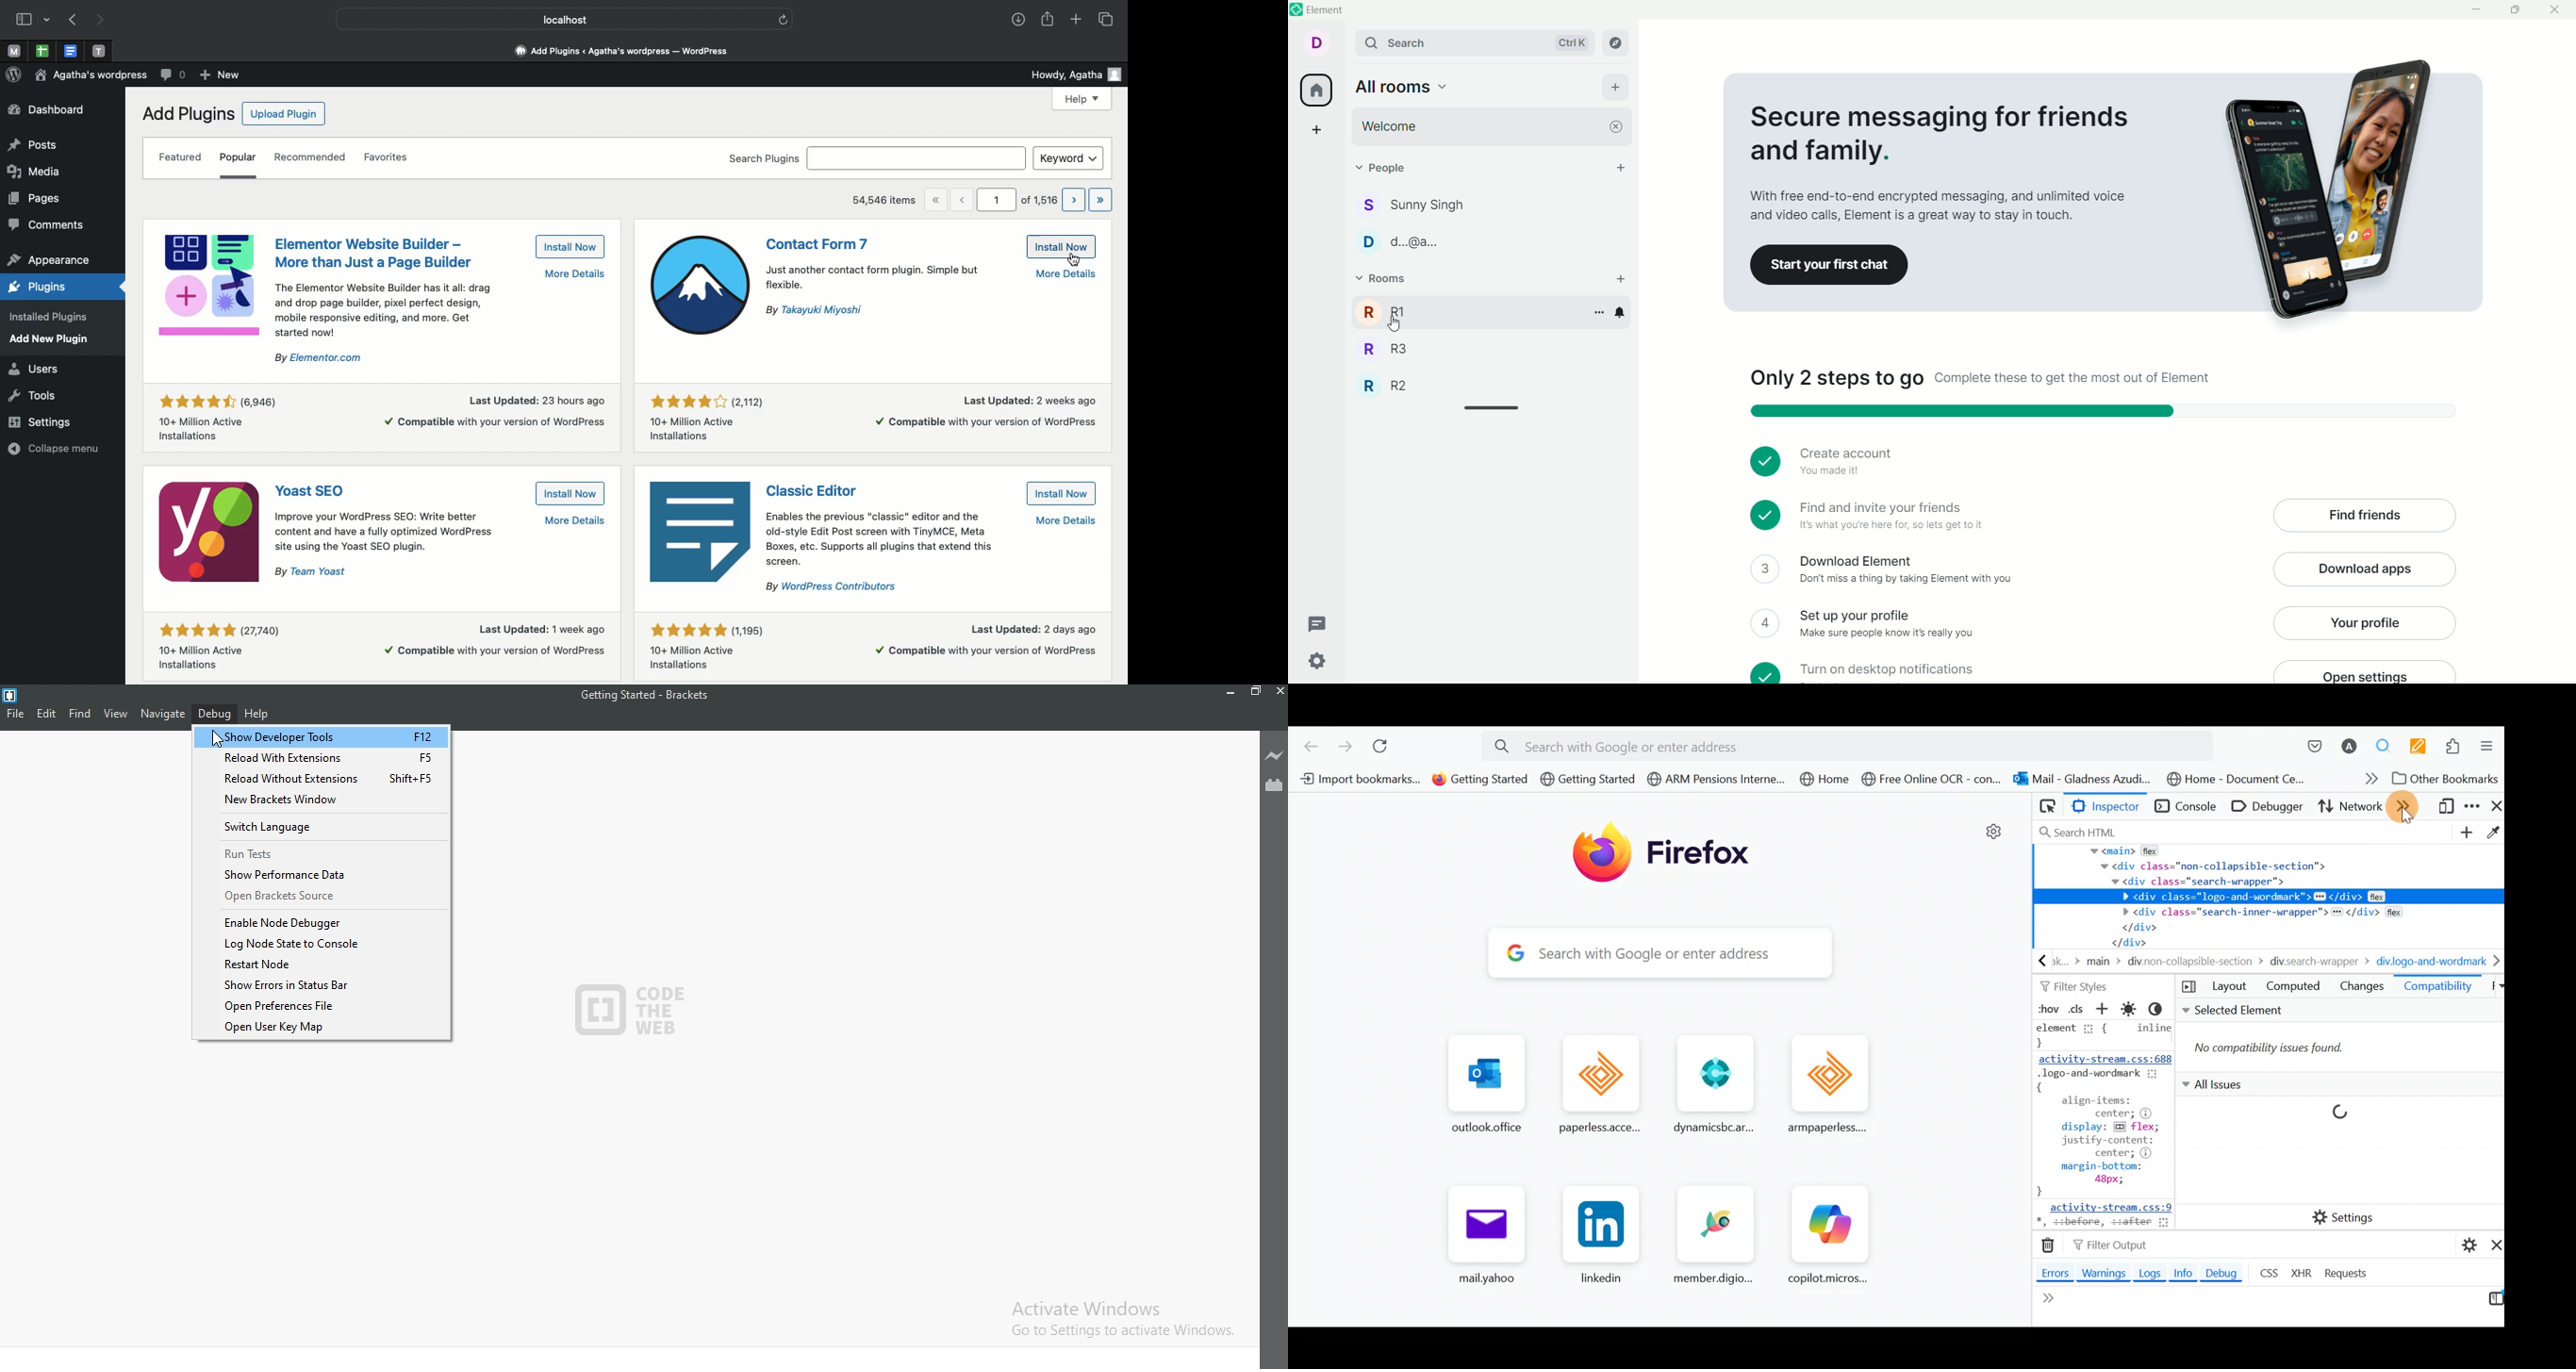 The height and width of the screenshot is (1372, 2576). I want to click on Show all tabs, so click(2494, 987).